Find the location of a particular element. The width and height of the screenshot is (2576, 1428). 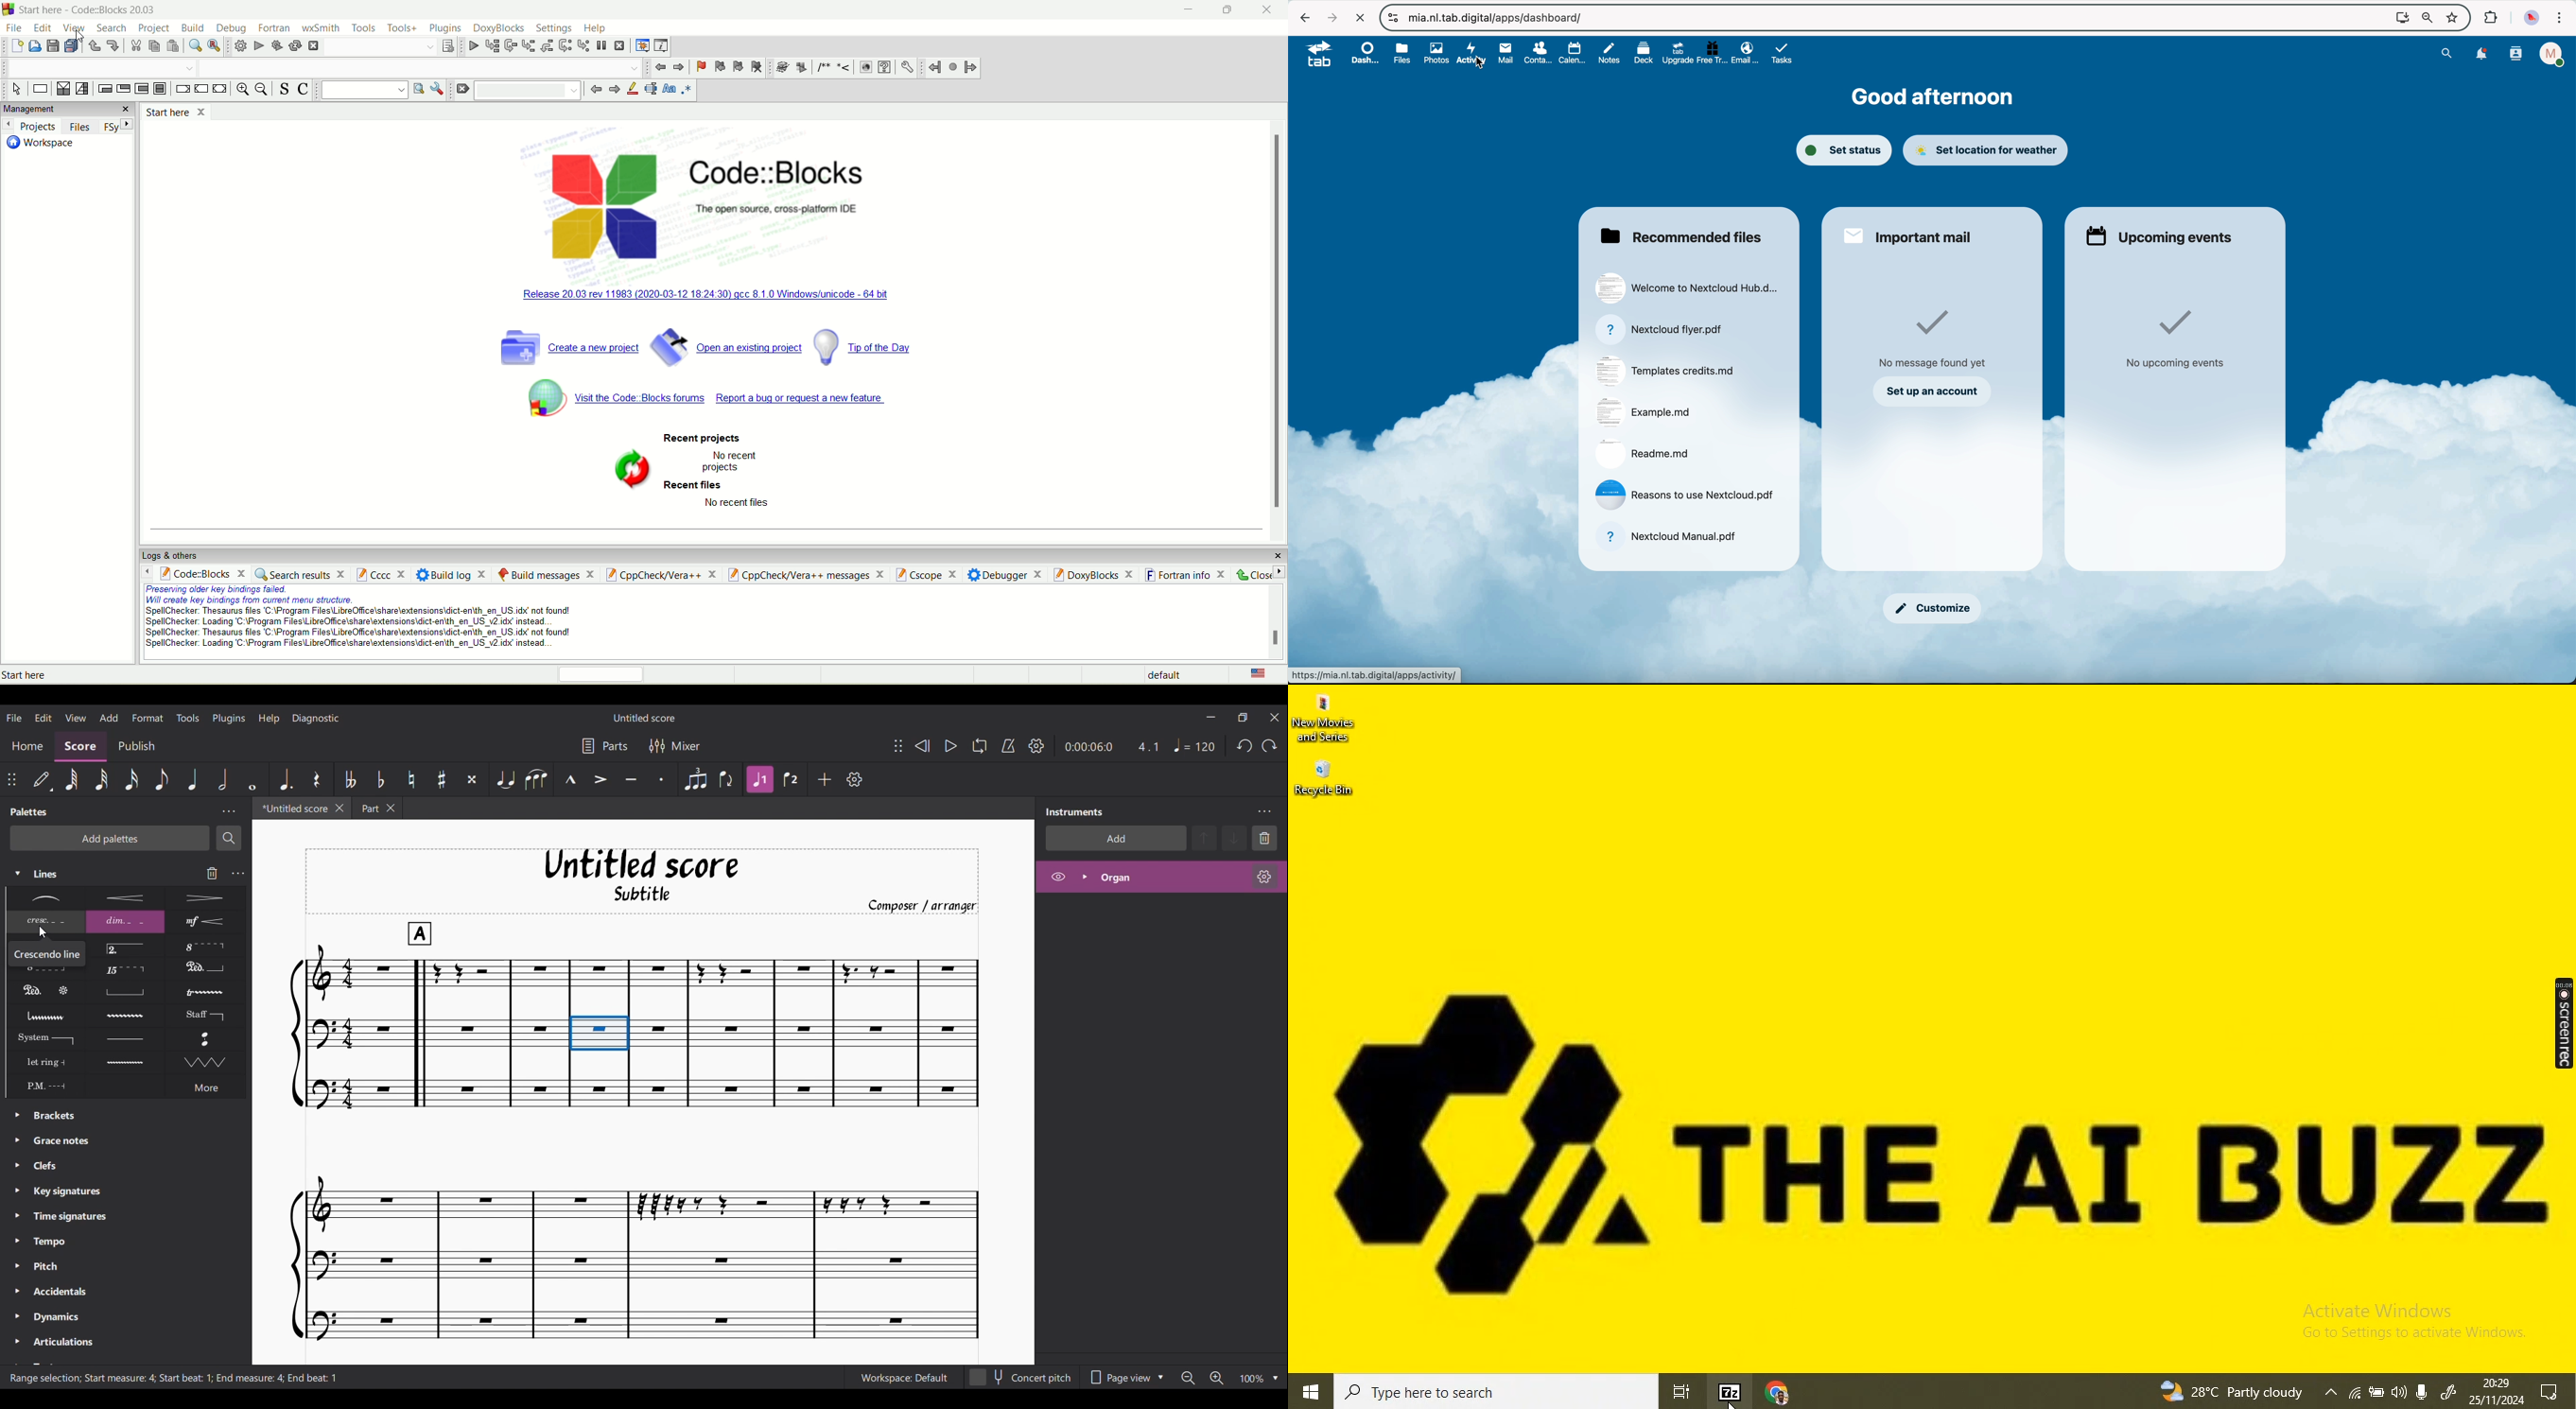

Quarter note is located at coordinates (1196, 746).